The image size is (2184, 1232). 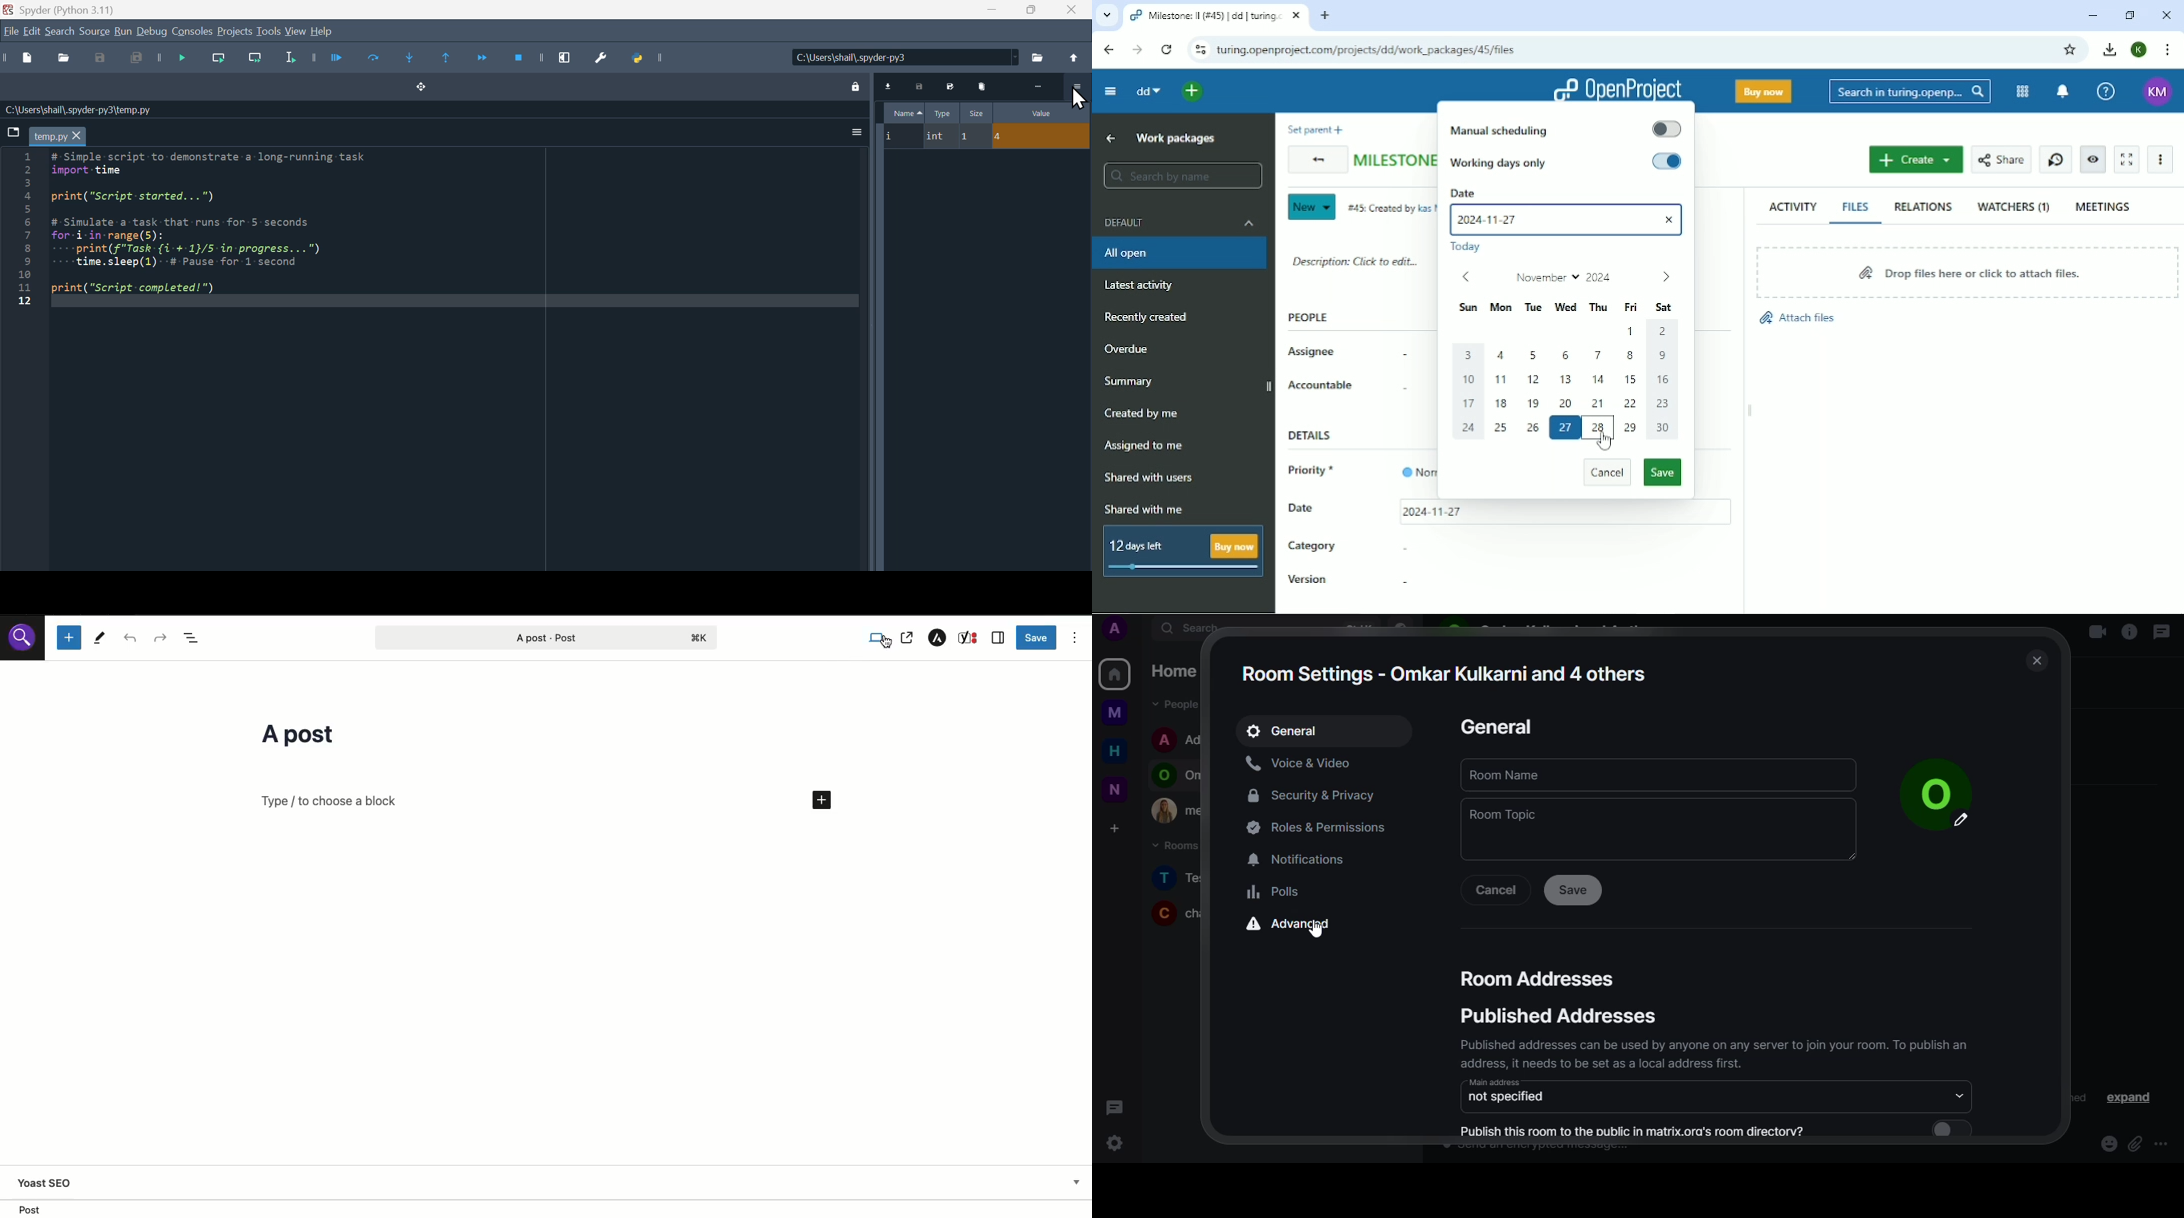 I want to click on Consol, so click(x=192, y=30).